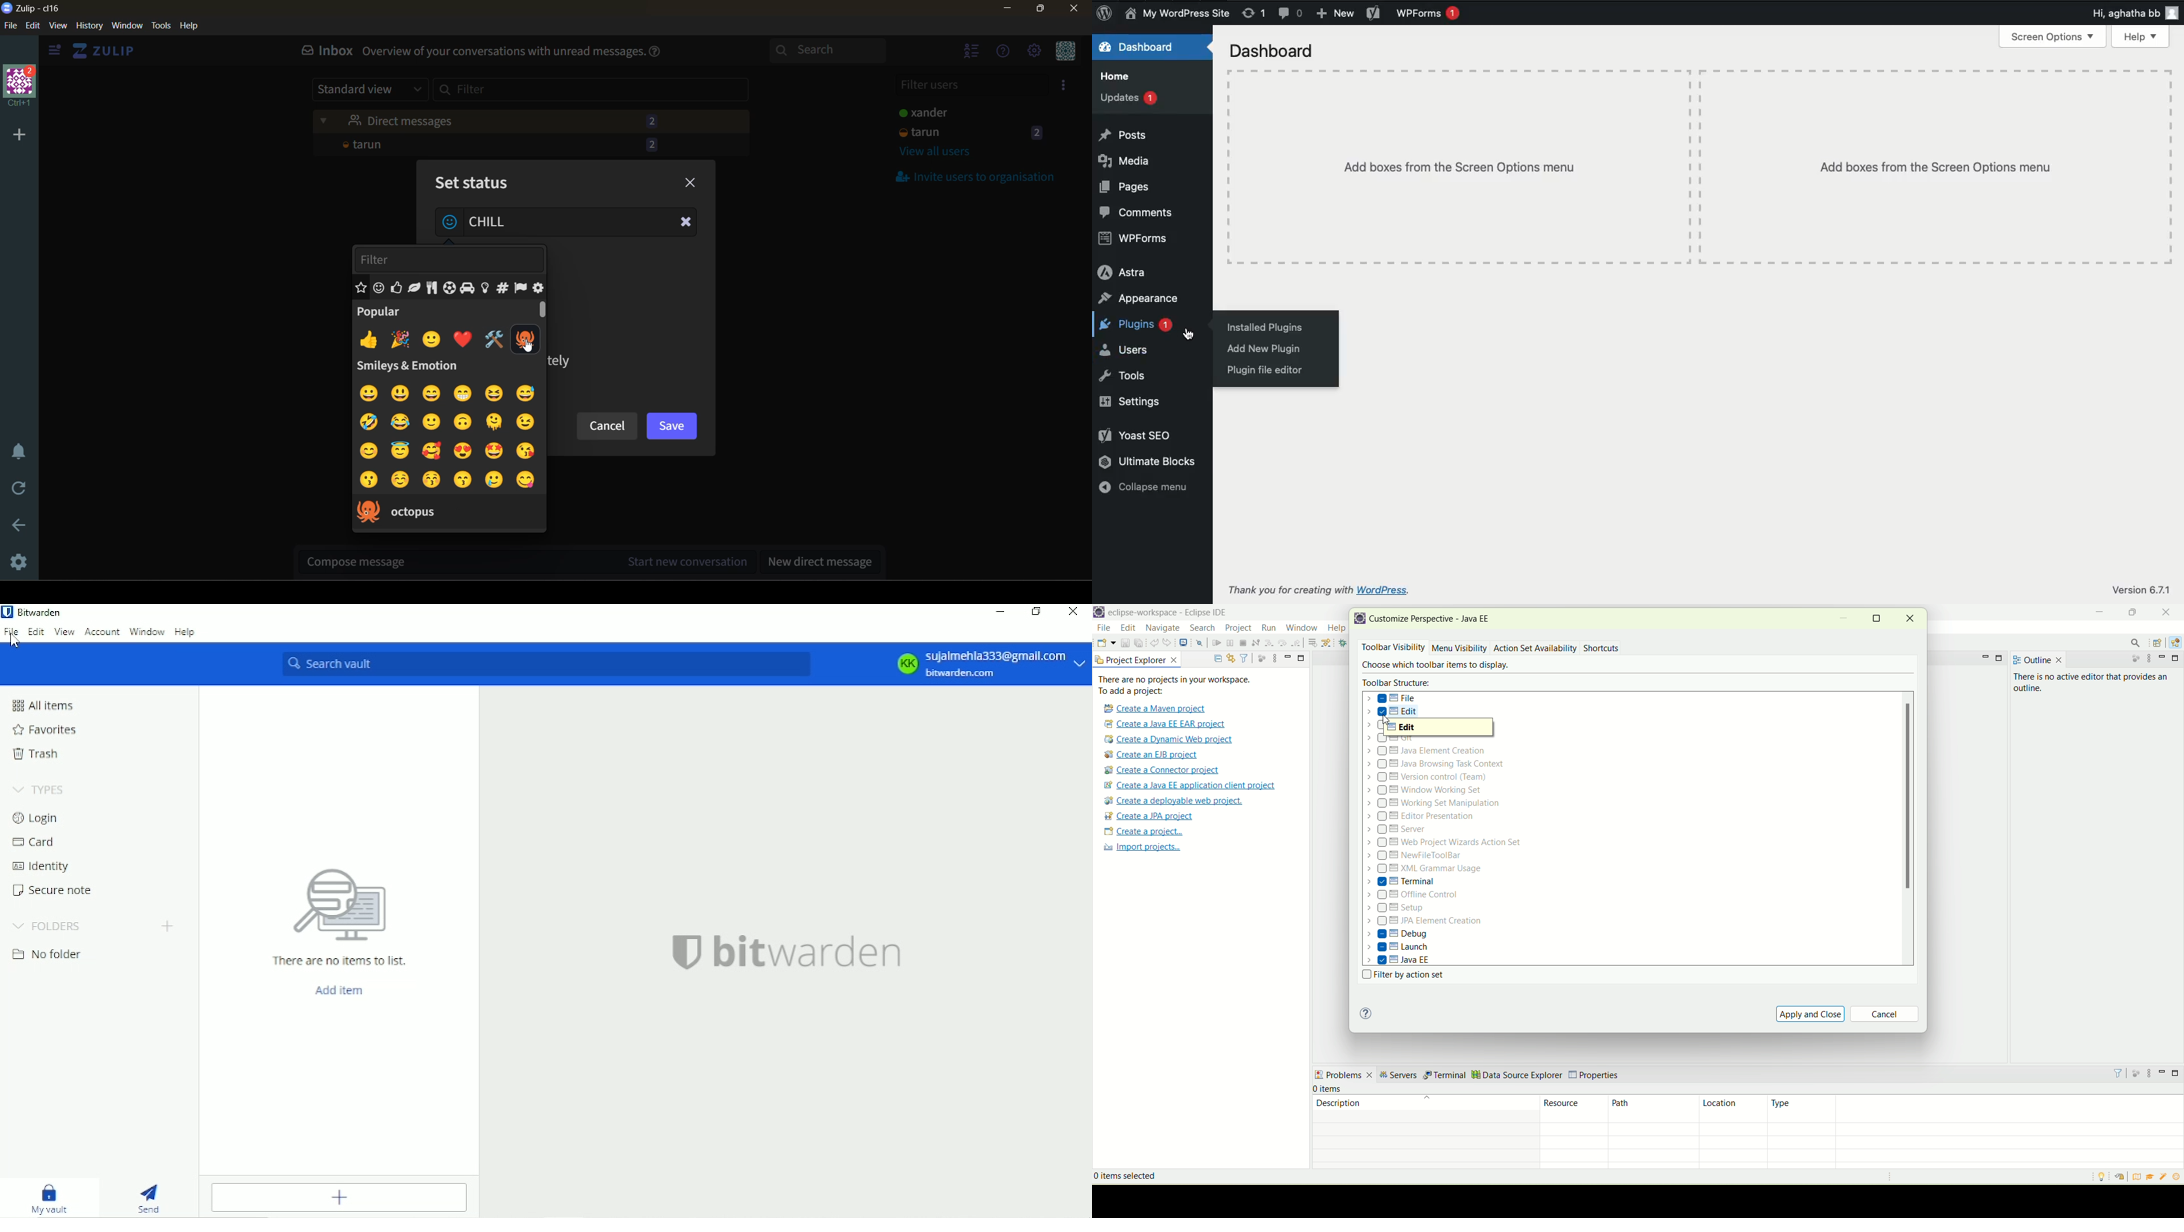 The image size is (2184, 1232). Describe the element at coordinates (528, 393) in the screenshot. I see `emoji` at that location.